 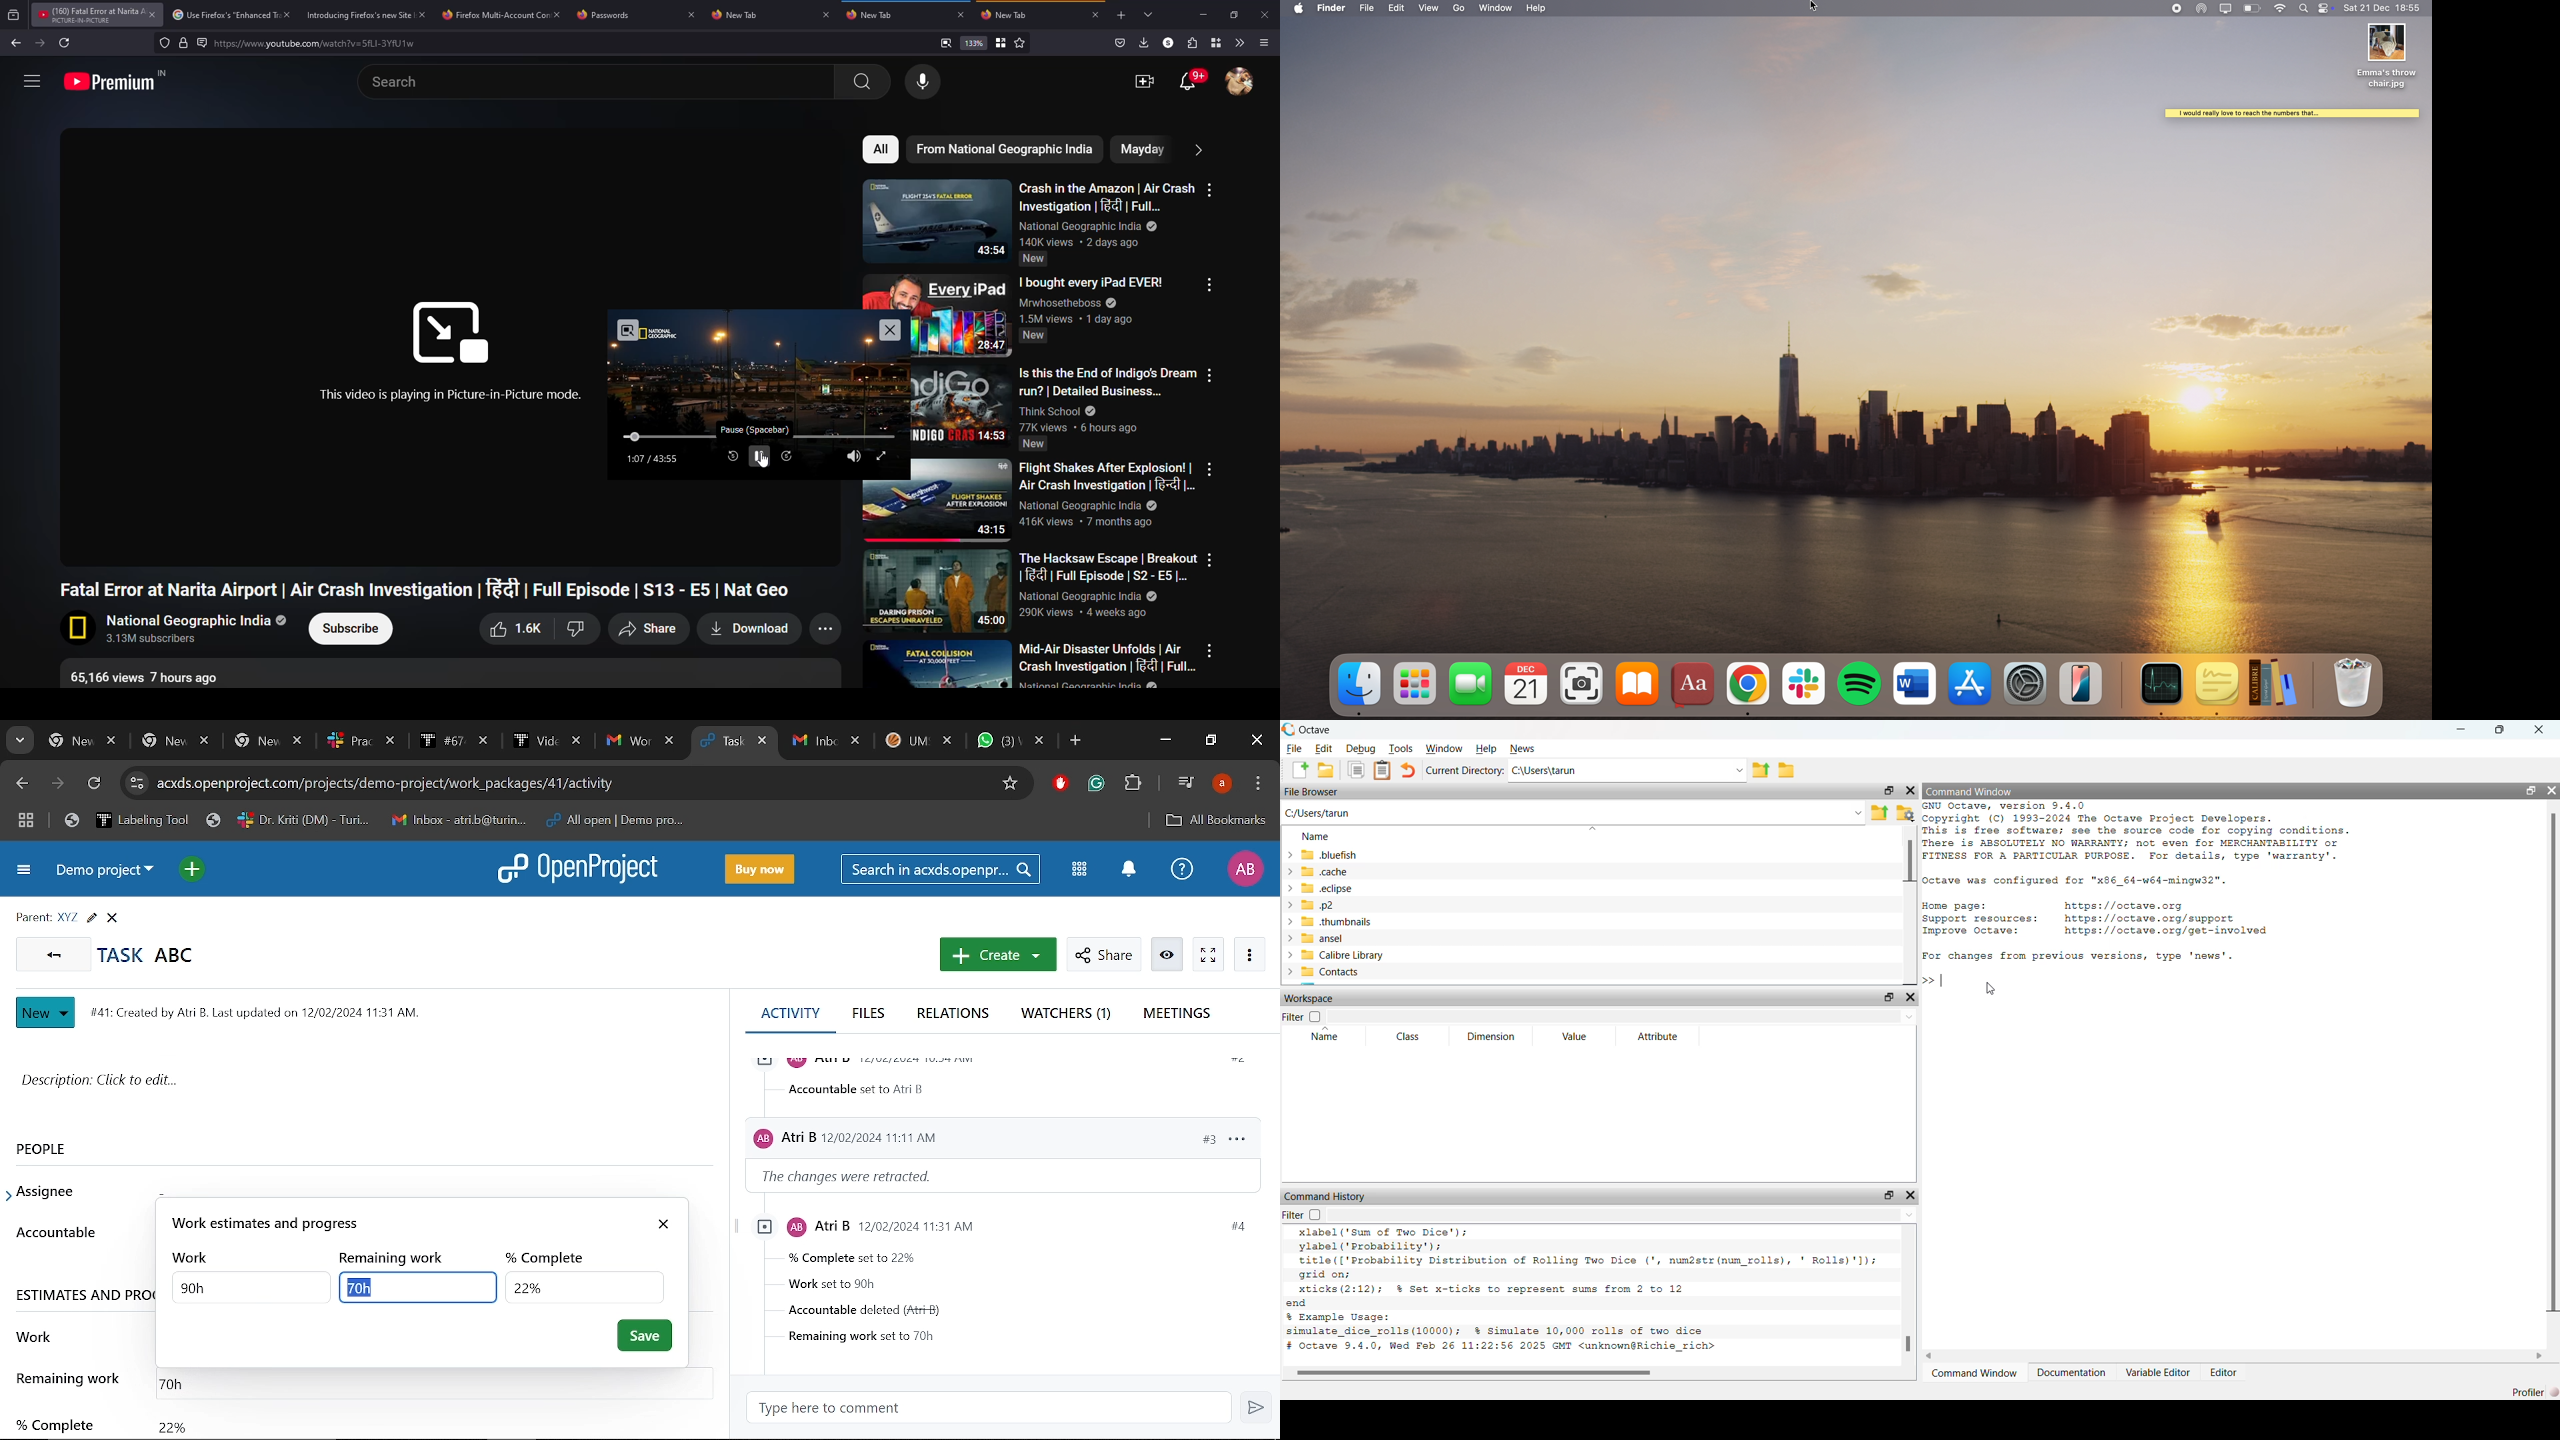 What do you see at coordinates (1470, 688) in the screenshot?
I see `facetime` at bounding box center [1470, 688].